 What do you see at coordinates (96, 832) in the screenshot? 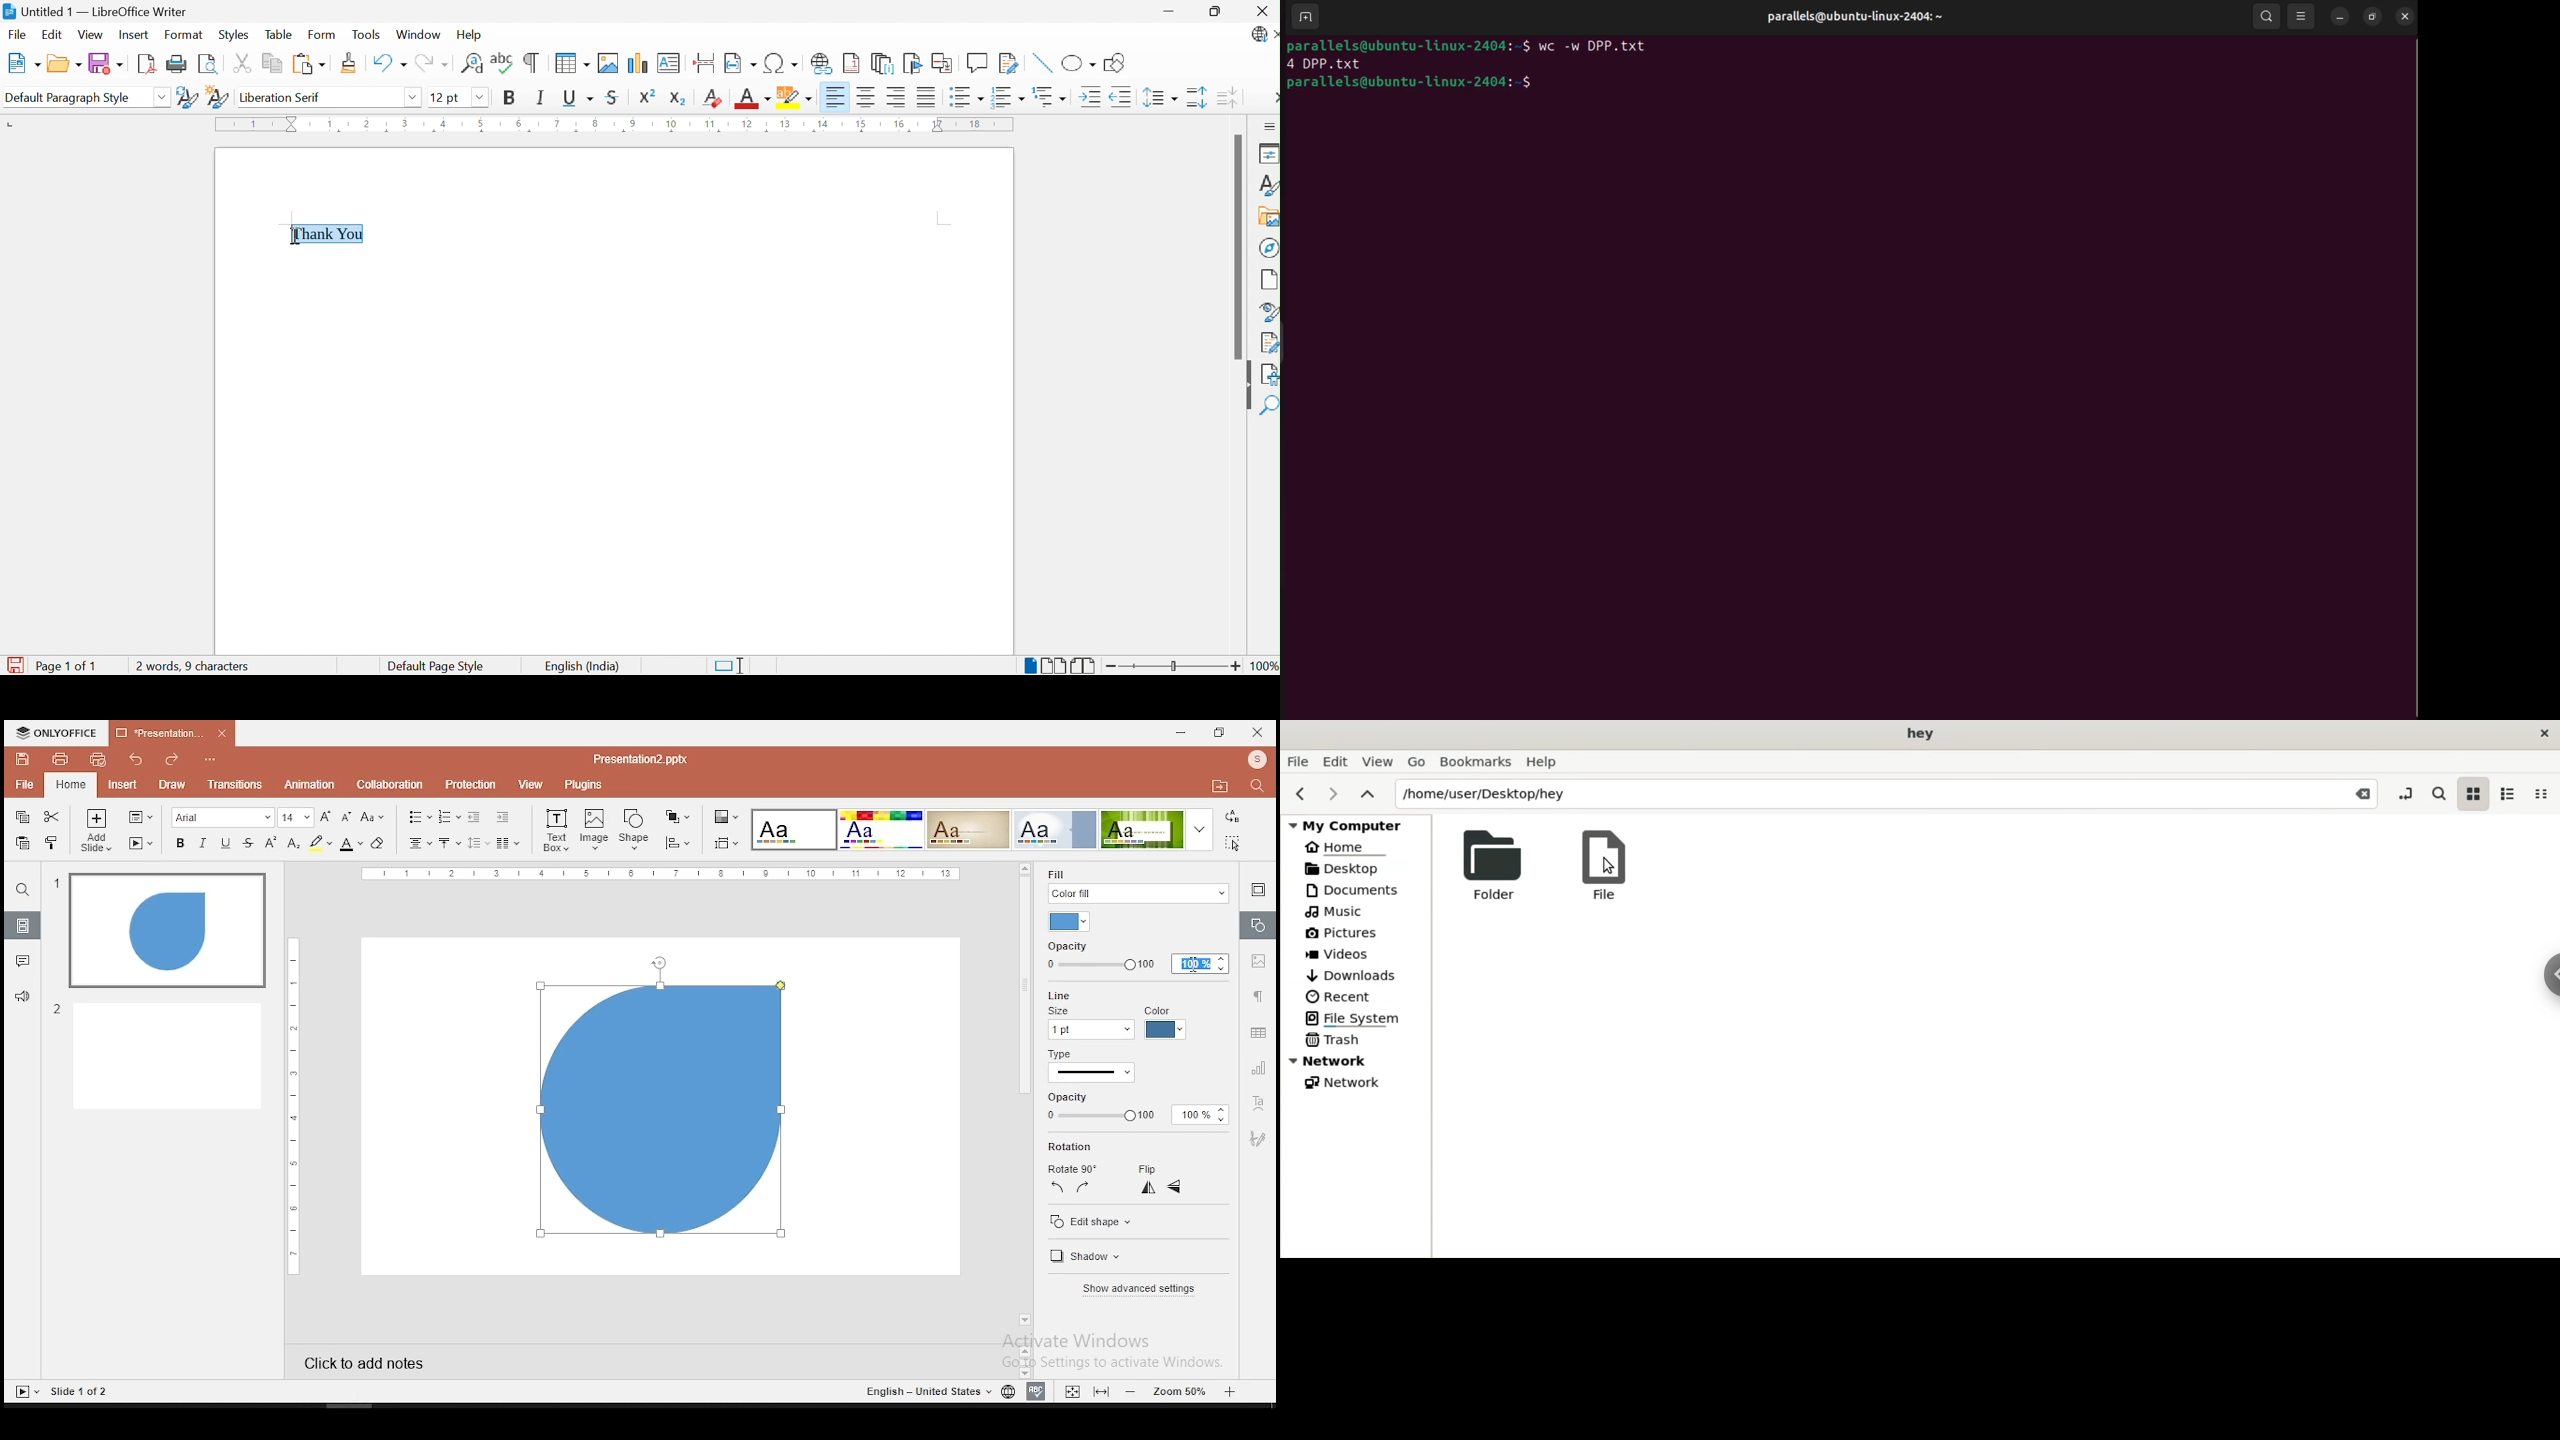
I see `add slide` at bounding box center [96, 832].